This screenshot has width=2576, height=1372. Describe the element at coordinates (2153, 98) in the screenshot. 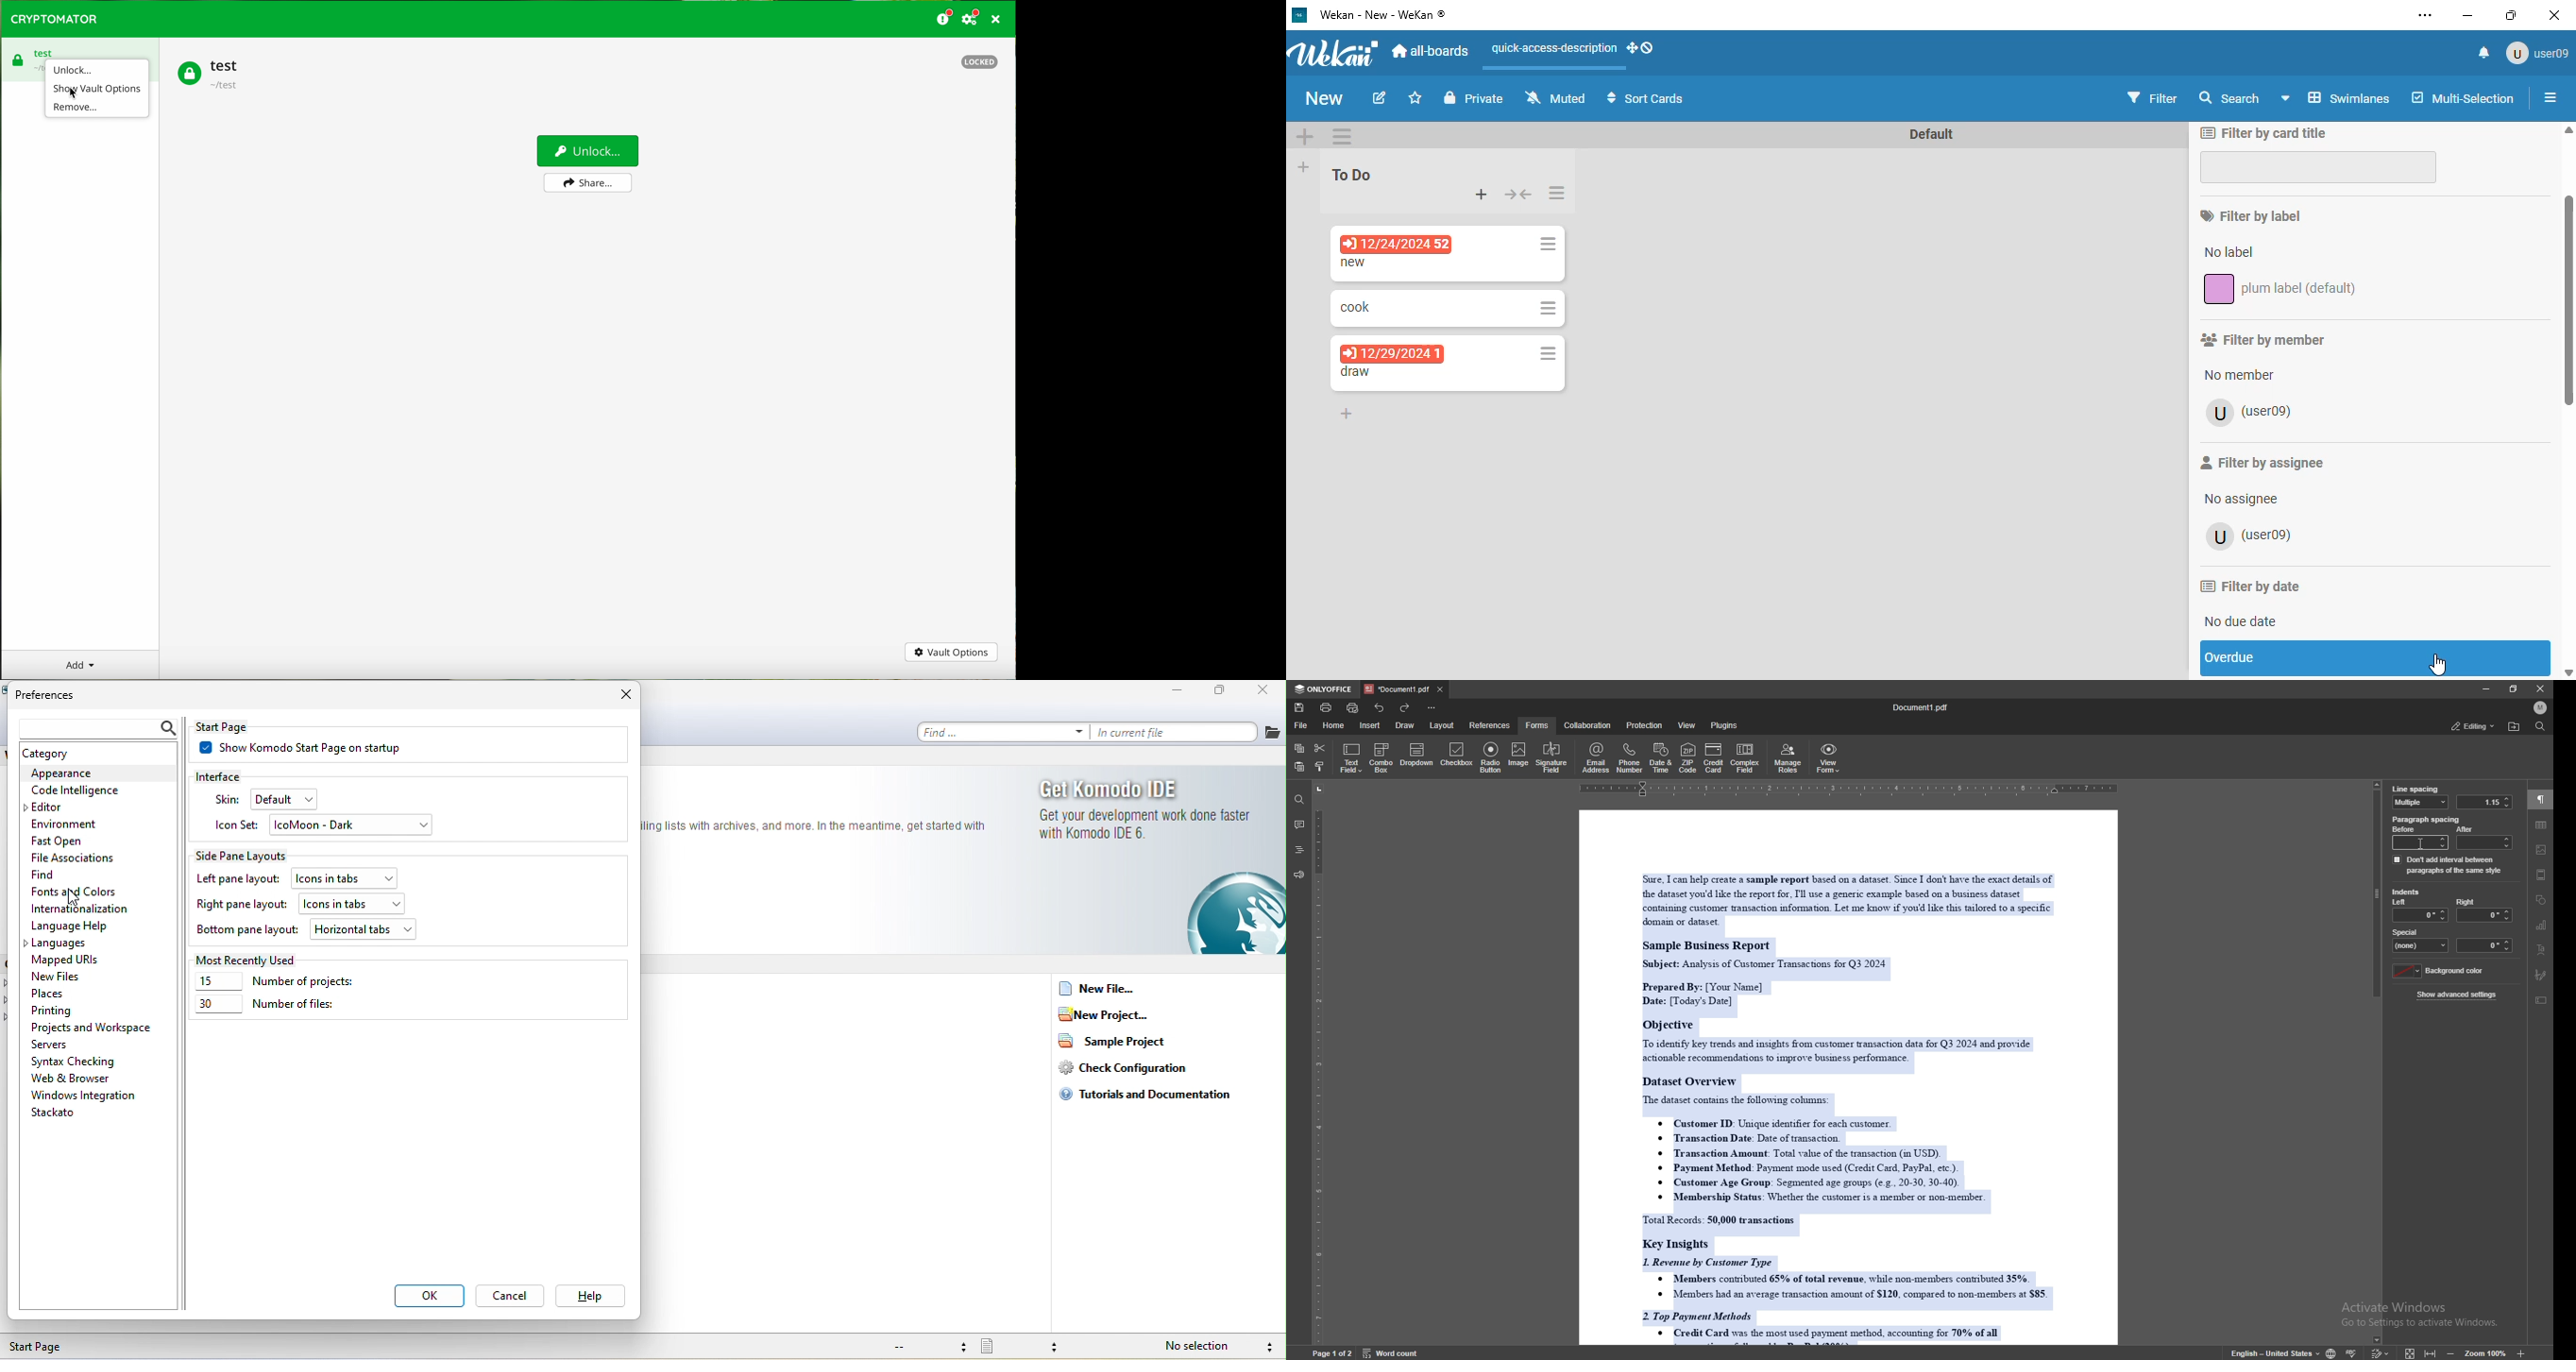

I see `filter` at that location.